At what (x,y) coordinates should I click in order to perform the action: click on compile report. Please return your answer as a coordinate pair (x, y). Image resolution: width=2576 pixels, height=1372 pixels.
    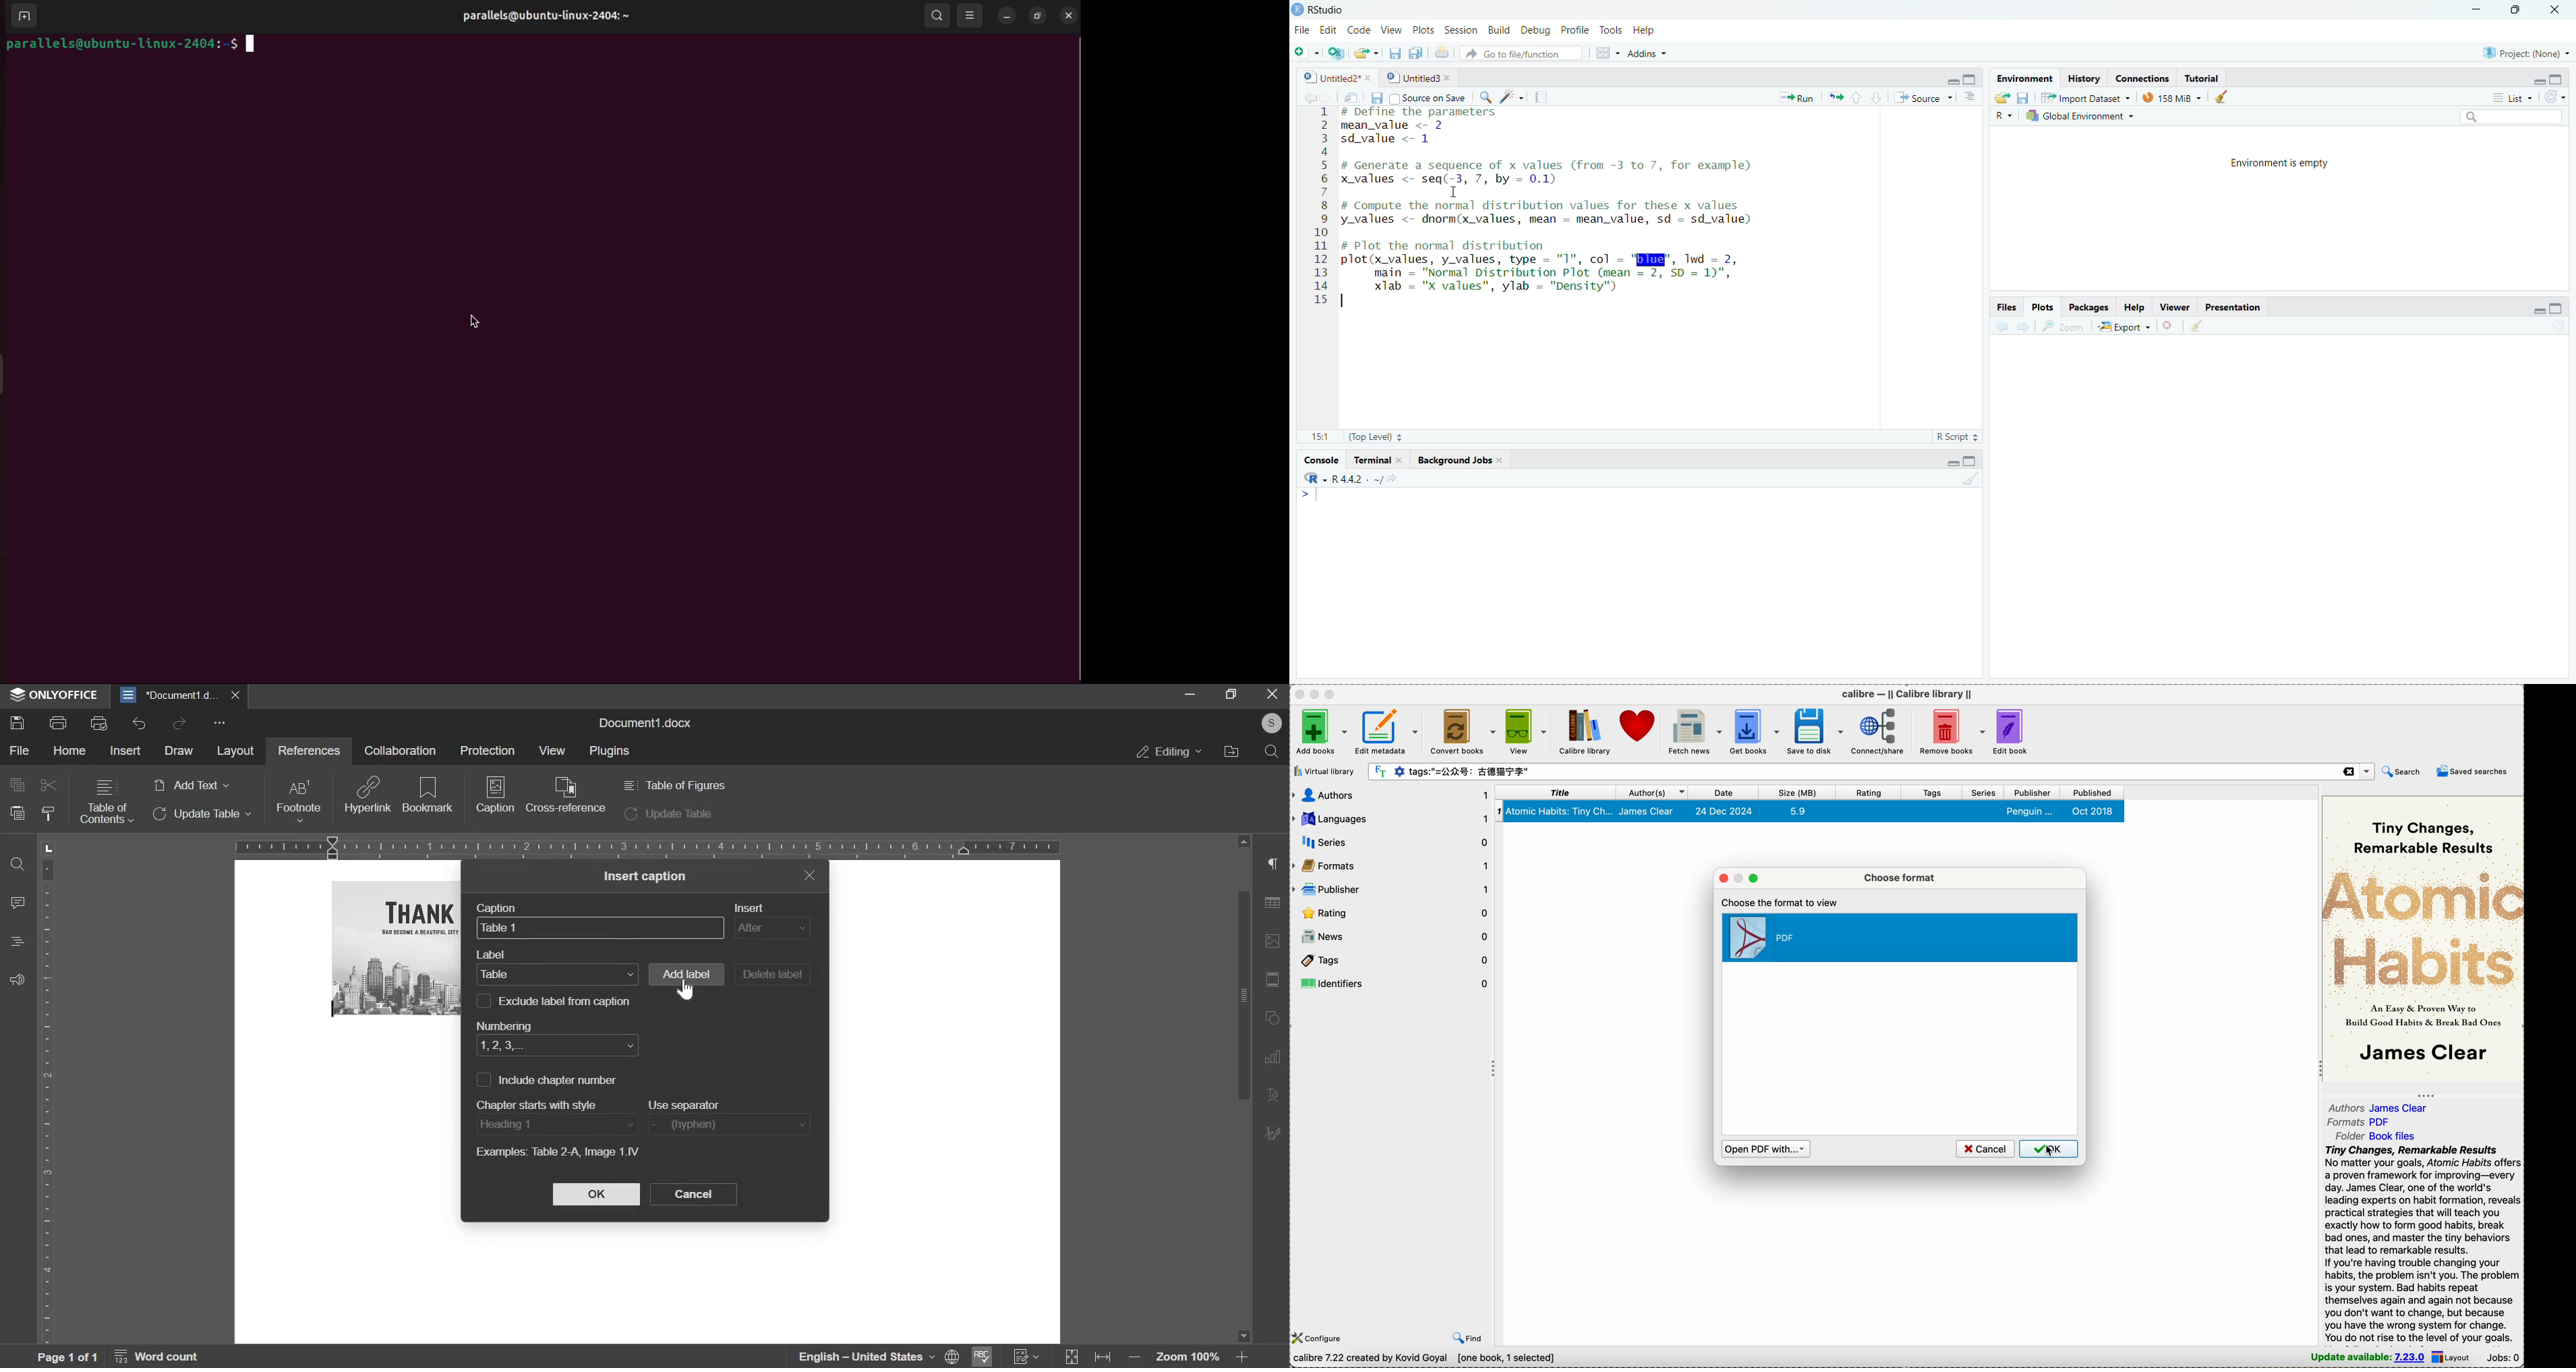
    Looking at the image, I should click on (1535, 95).